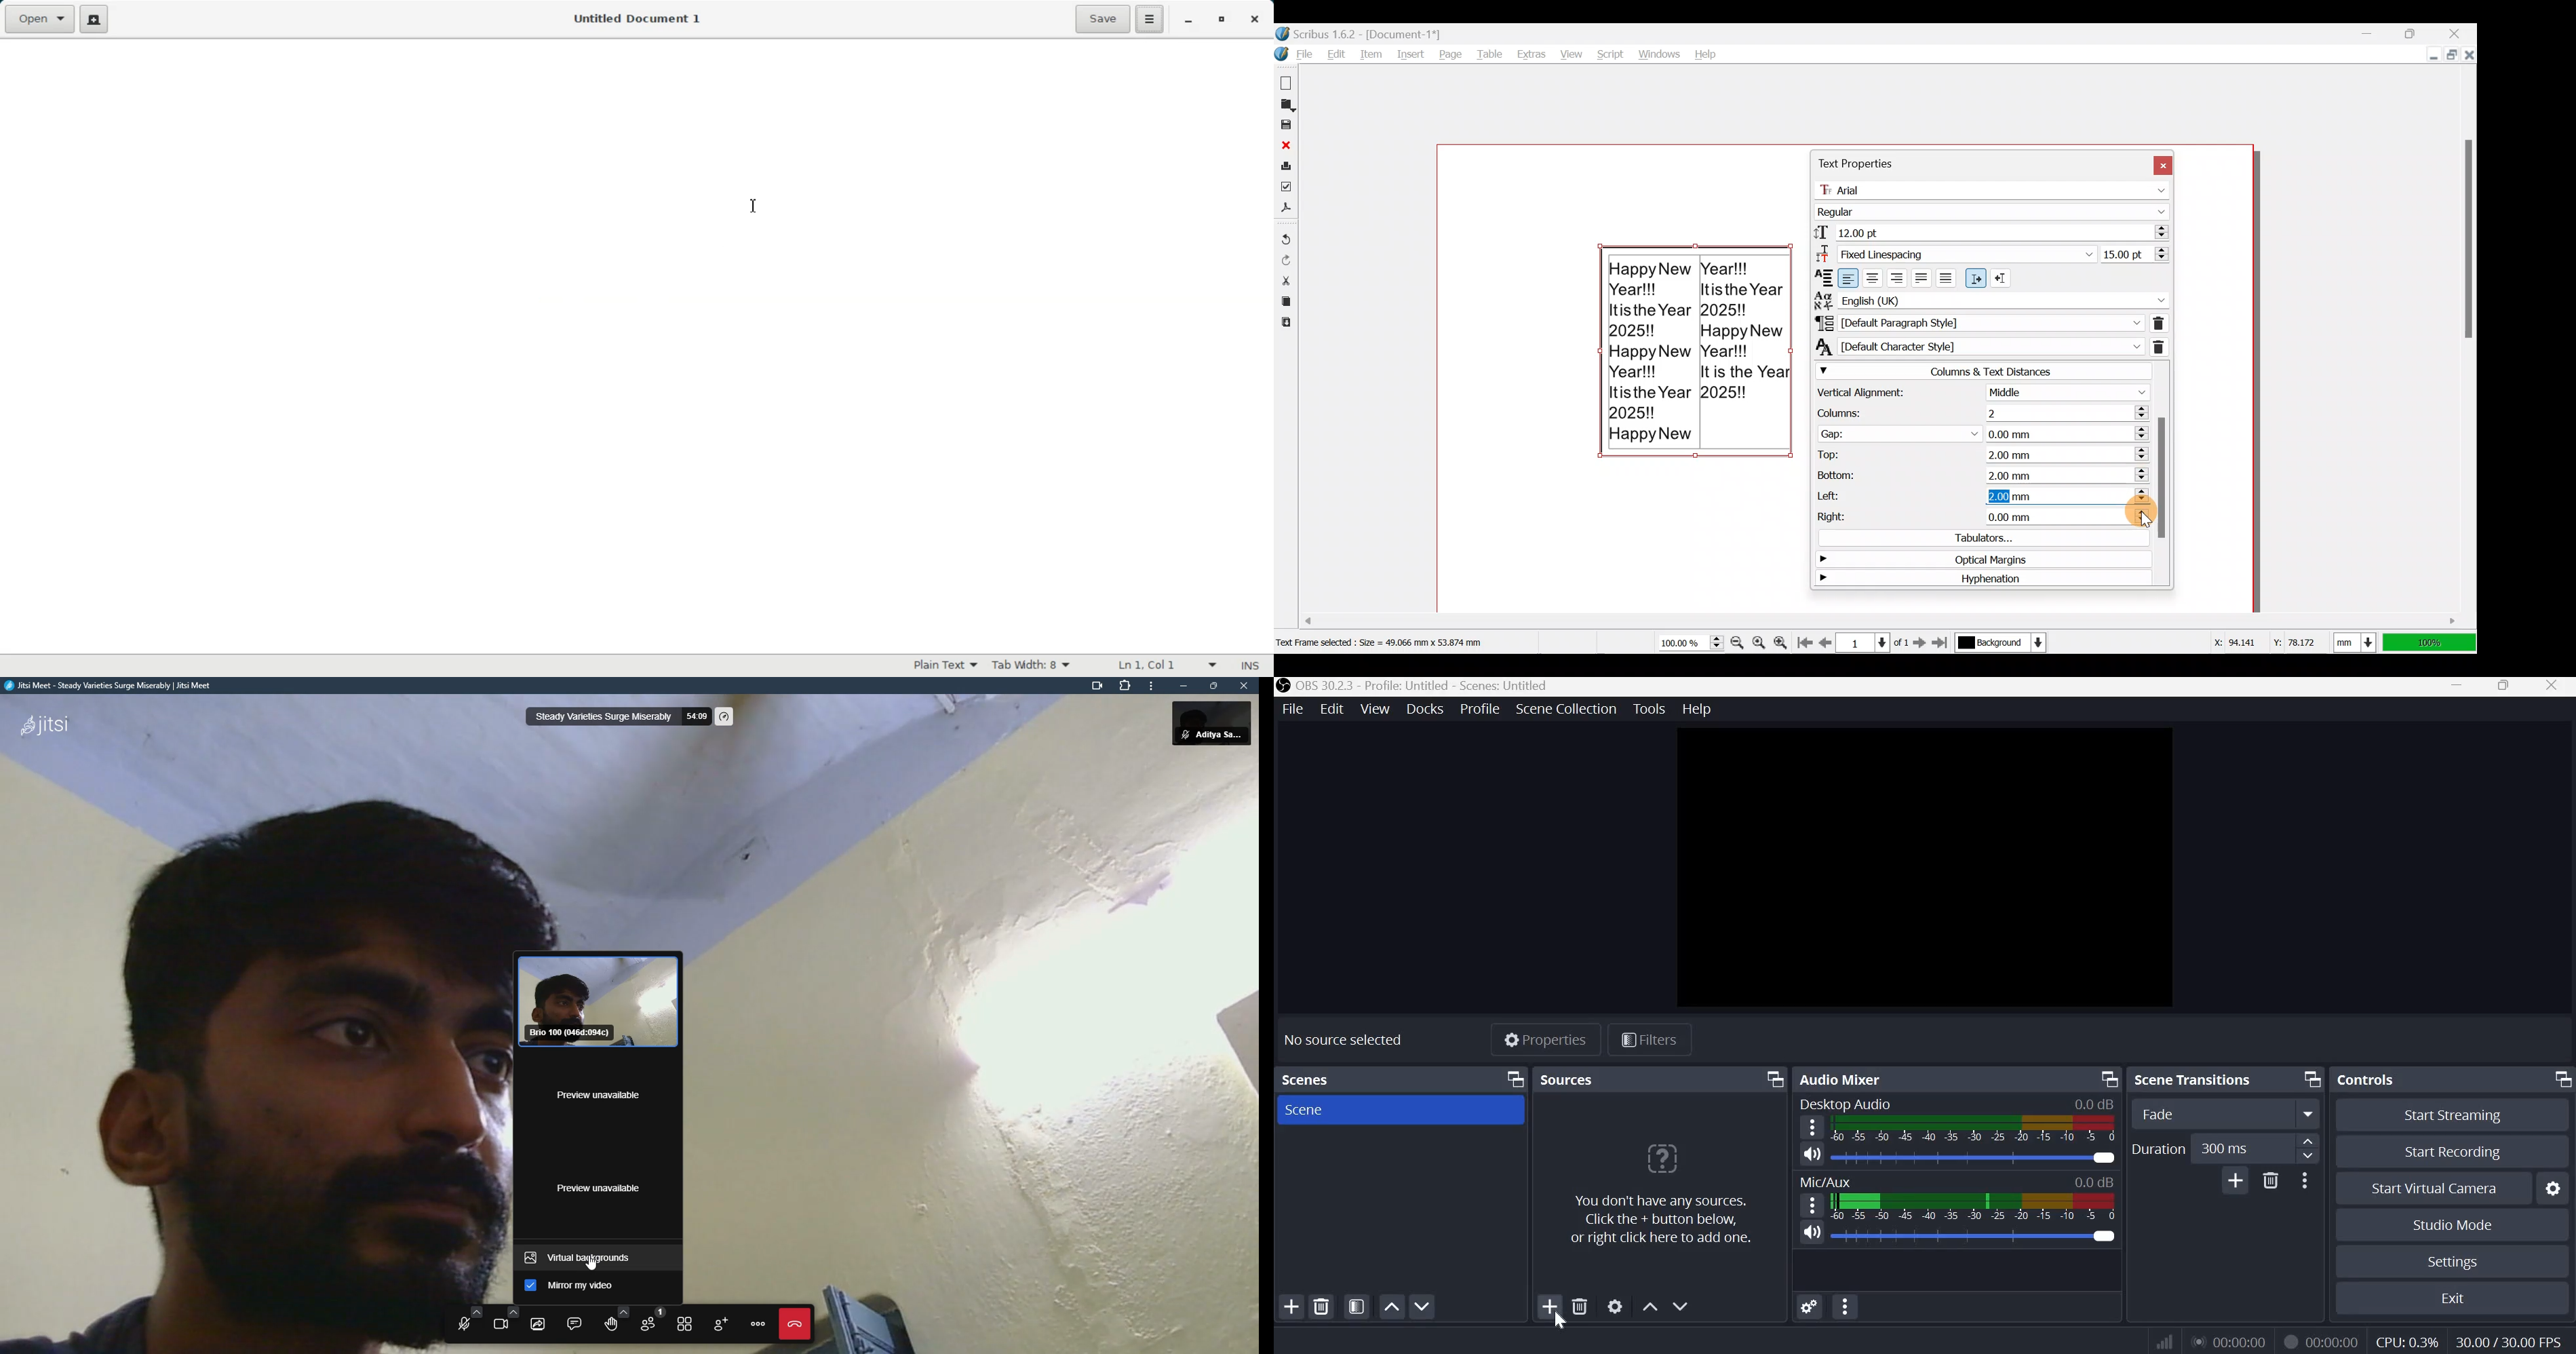 The width and height of the screenshot is (2576, 1372). What do you see at coordinates (1978, 580) in the screenshot?
I see `Hyphenation` at bounding box center [1978, 580].